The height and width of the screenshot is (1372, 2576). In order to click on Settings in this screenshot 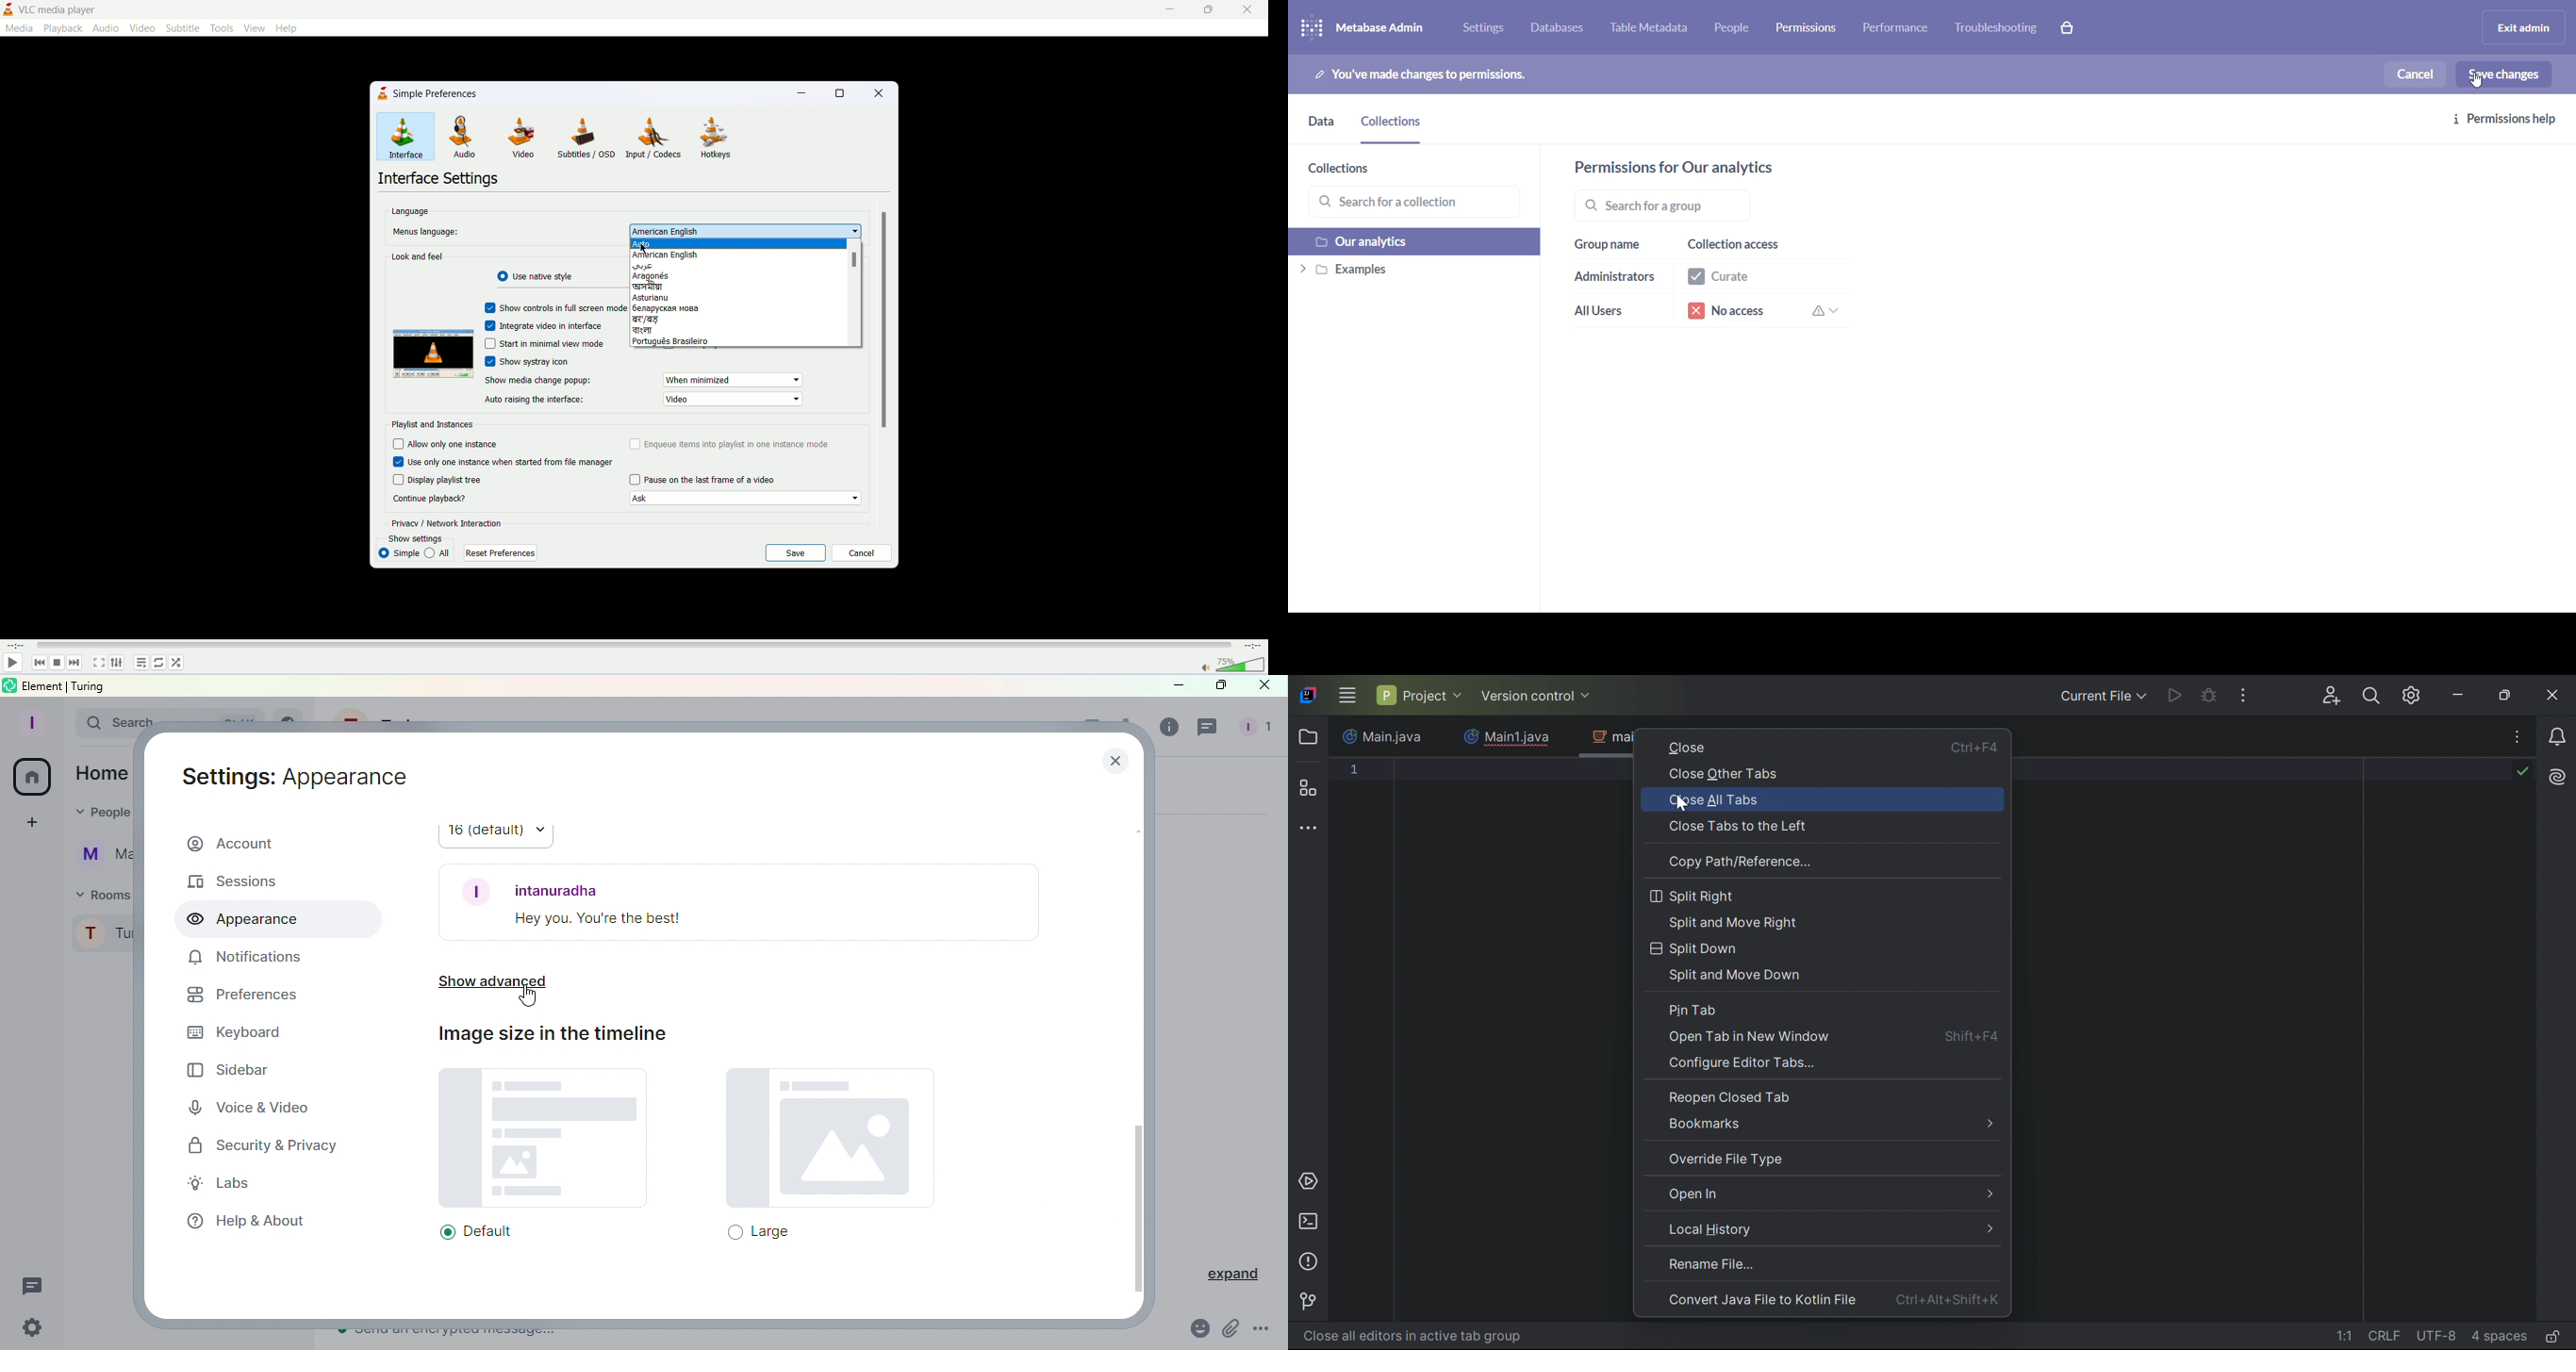, I will do `click(33, 1325)`.